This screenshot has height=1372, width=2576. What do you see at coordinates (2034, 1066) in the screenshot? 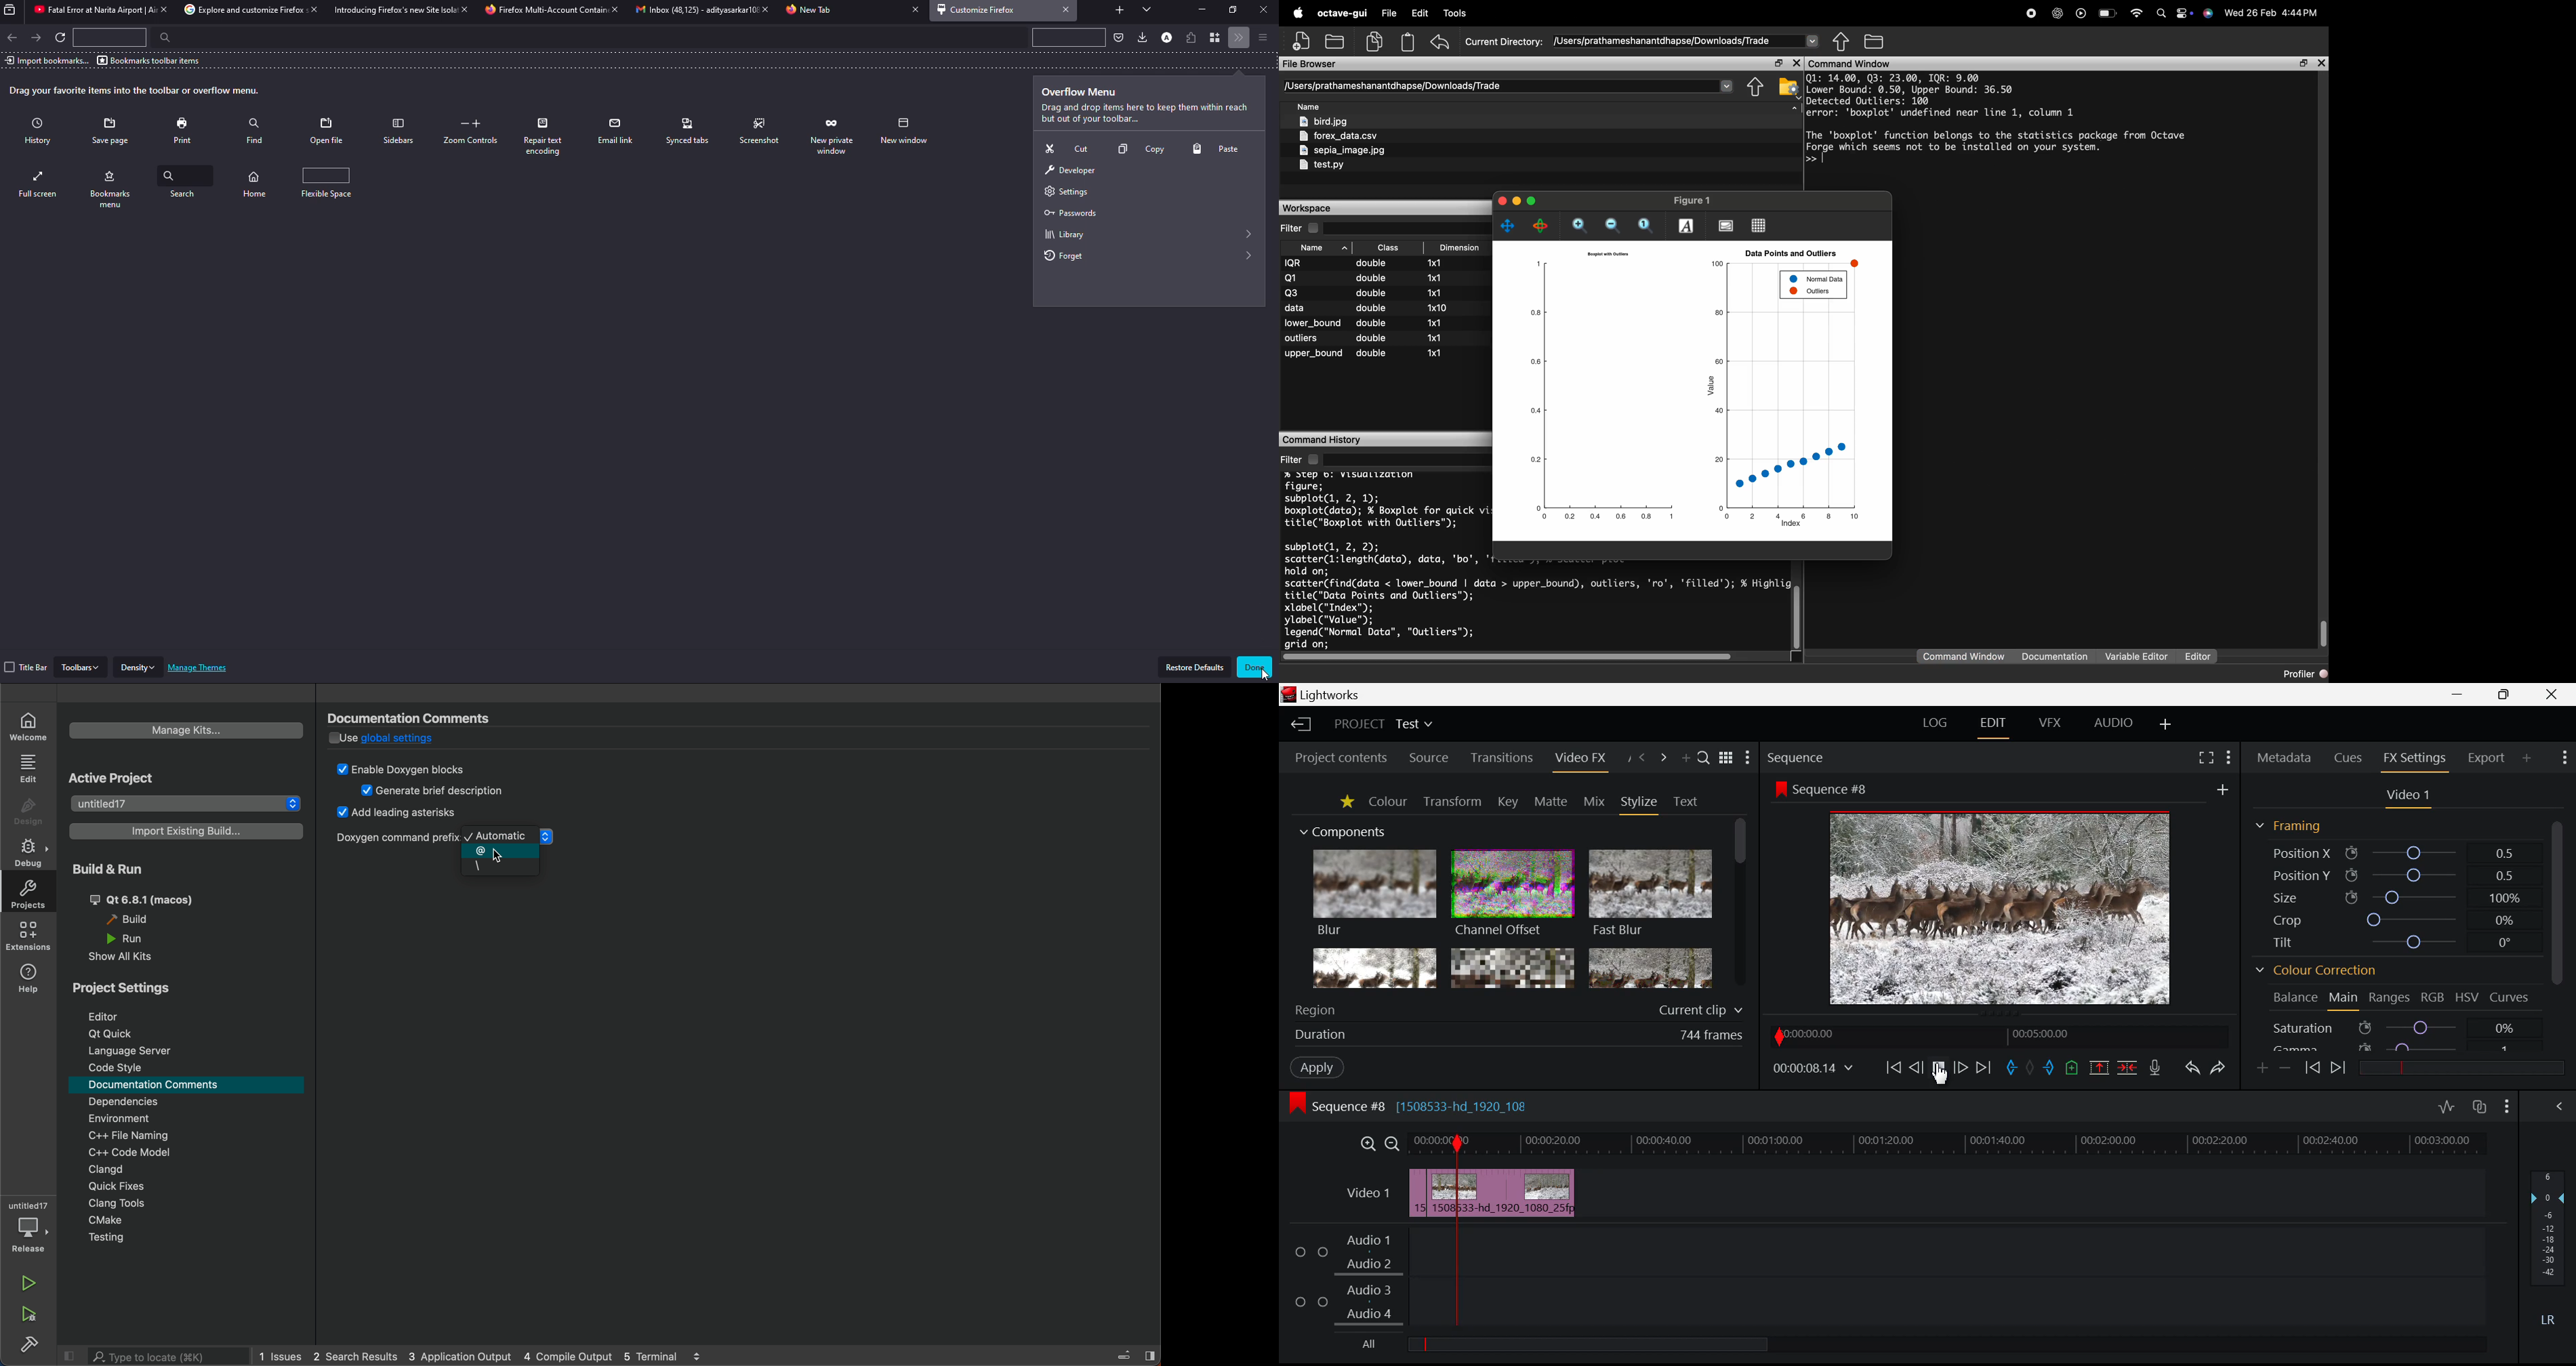
I see `Remove all marks` at bounding box center [2034, 1066].